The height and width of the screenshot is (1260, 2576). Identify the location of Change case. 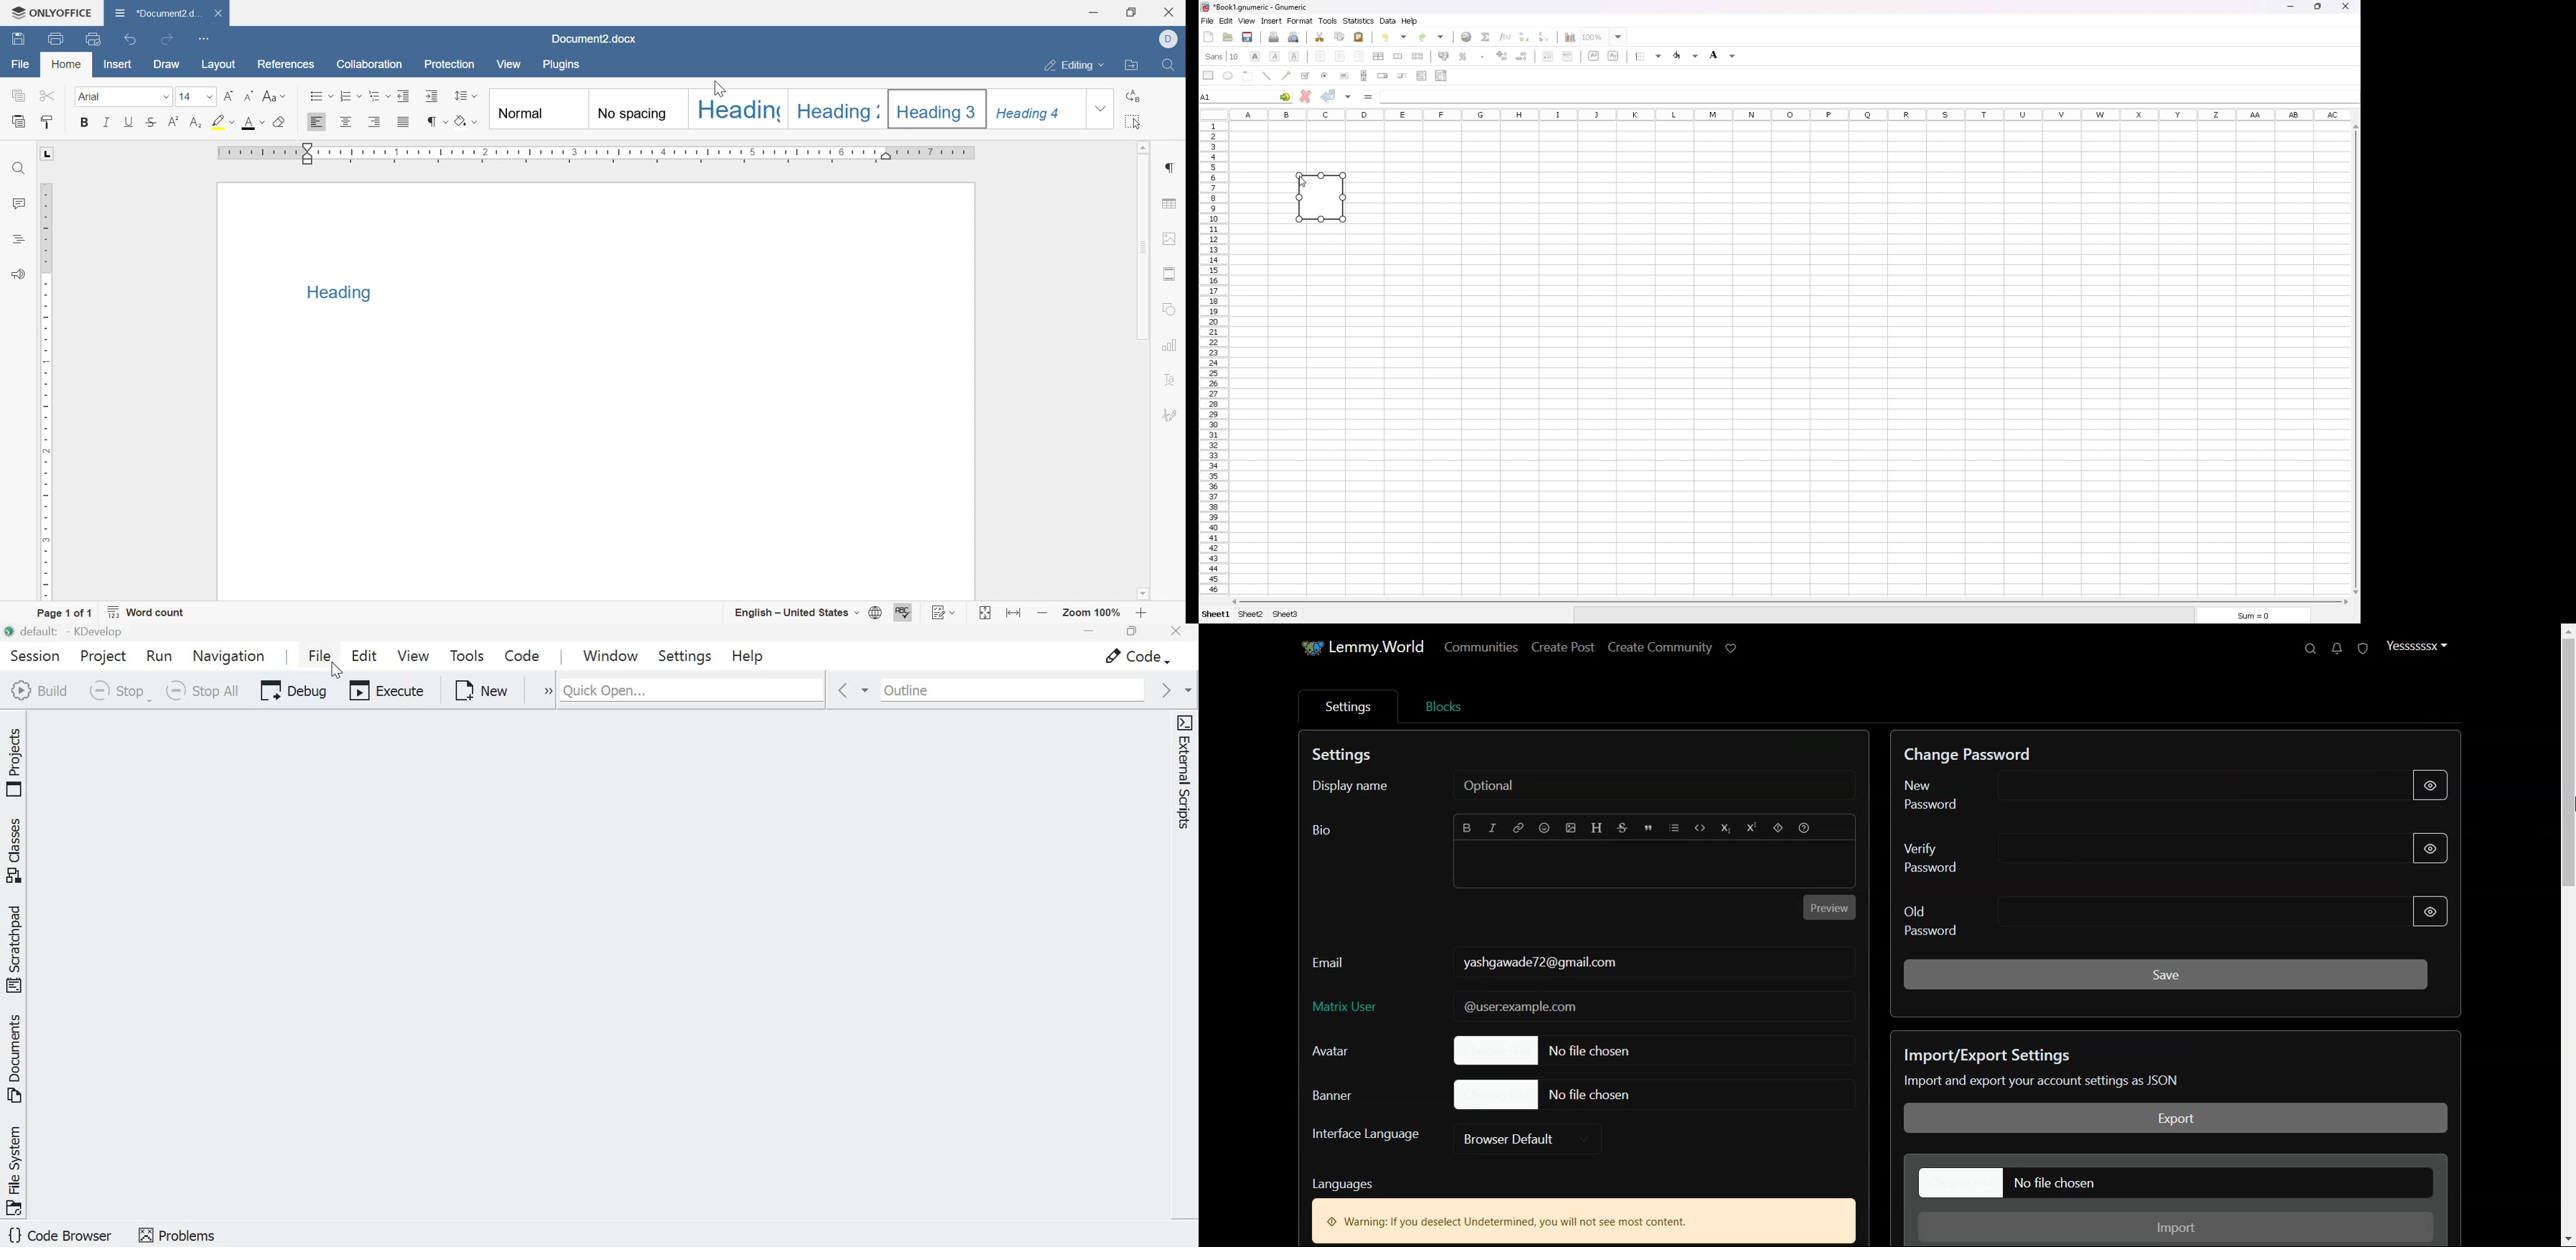
(271, 97).